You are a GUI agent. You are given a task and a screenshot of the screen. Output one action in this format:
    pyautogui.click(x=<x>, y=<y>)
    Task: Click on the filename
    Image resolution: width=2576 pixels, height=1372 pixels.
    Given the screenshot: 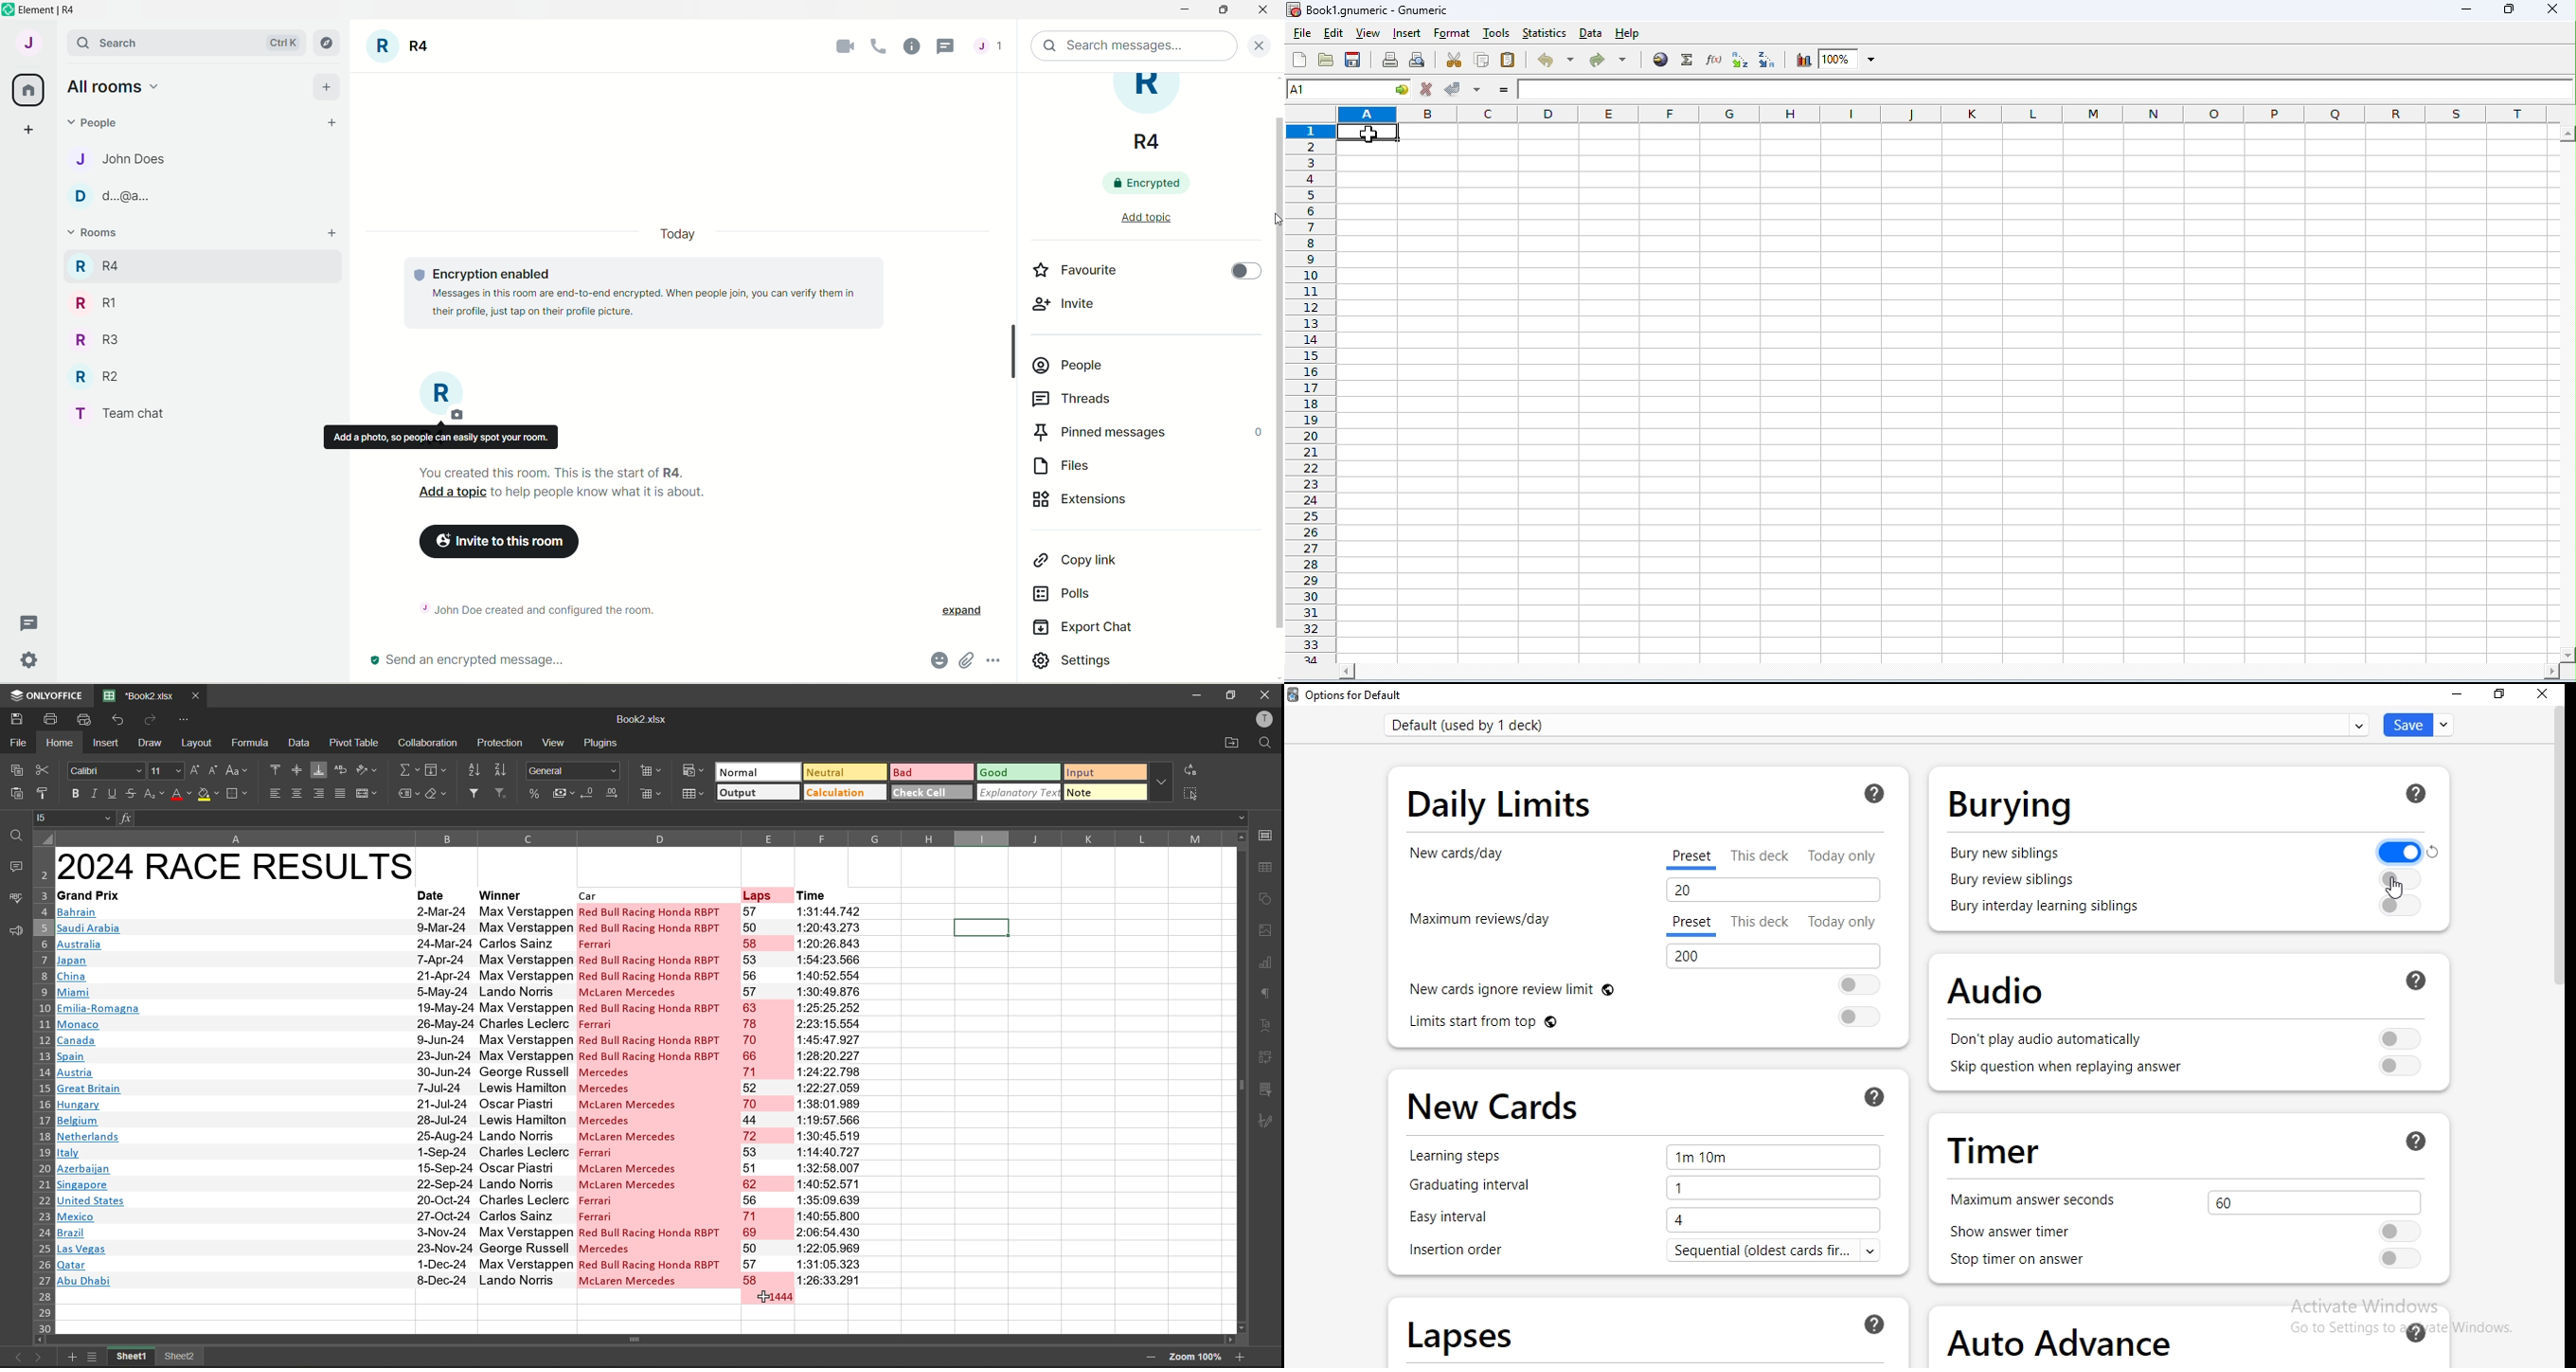 What is the action you would take?
    pyautogui.click(x=138, y=694)
    